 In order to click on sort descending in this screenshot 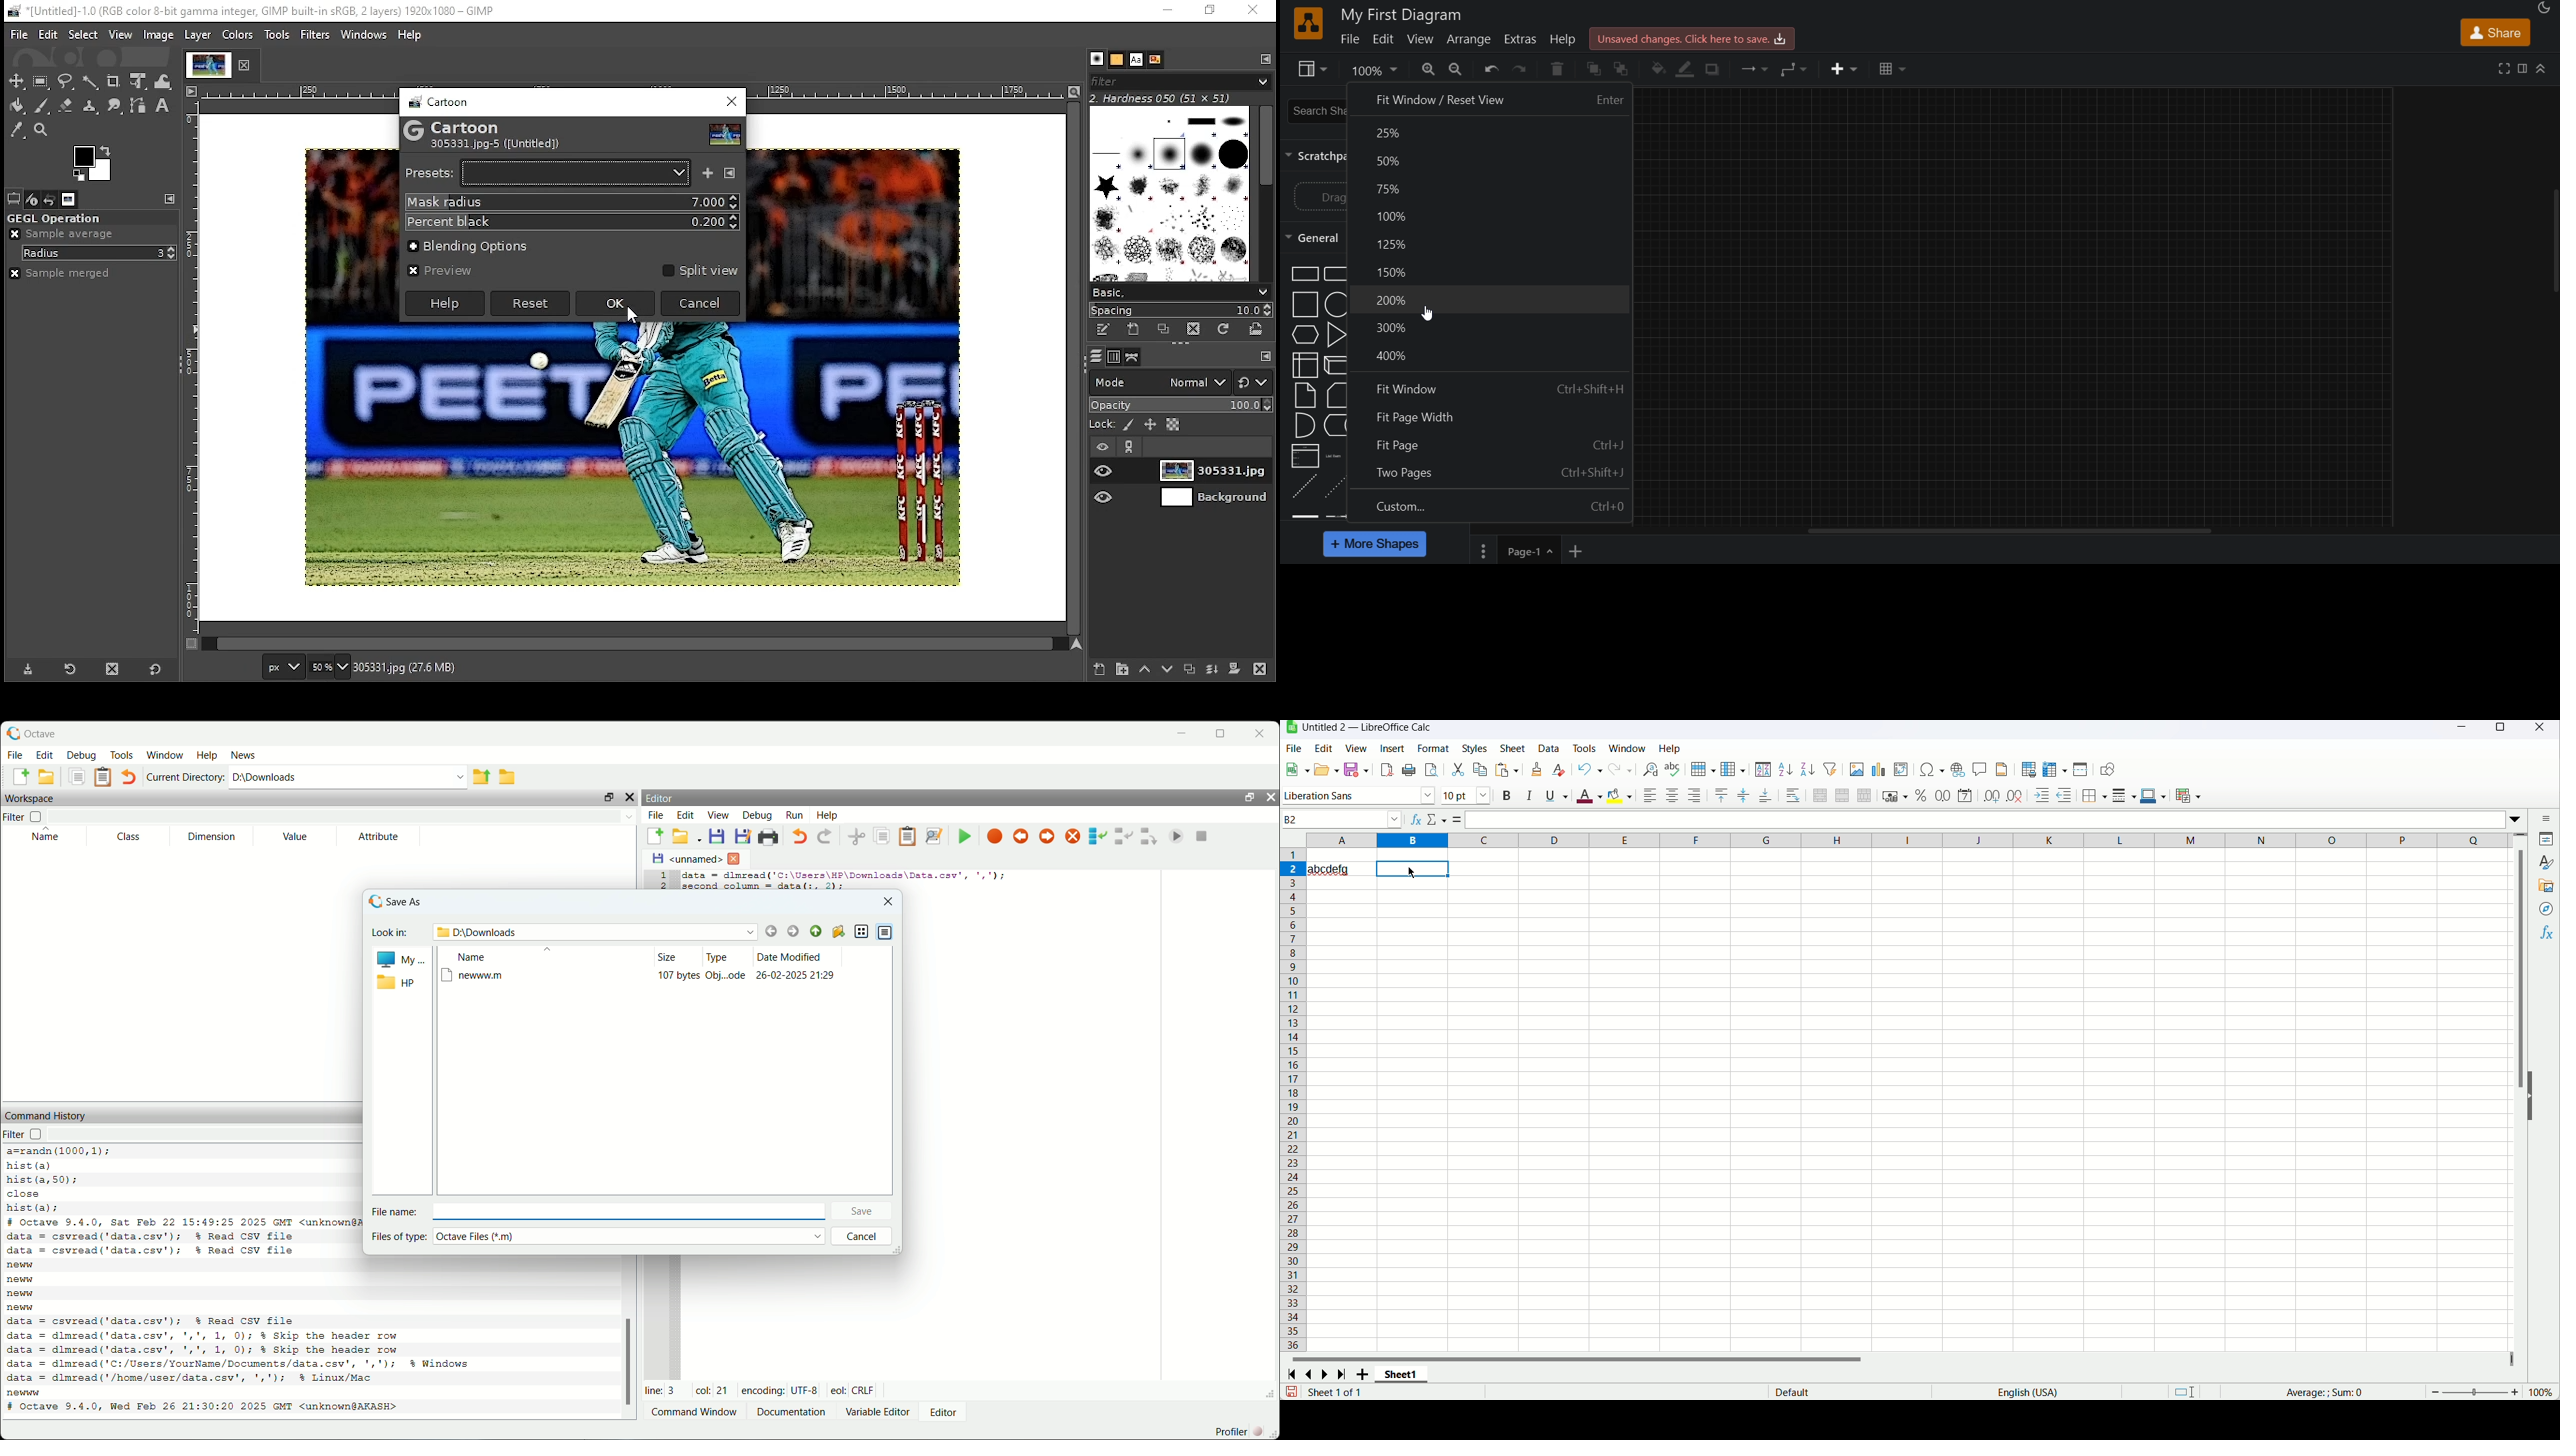, I will do `click(1808, 770)`.